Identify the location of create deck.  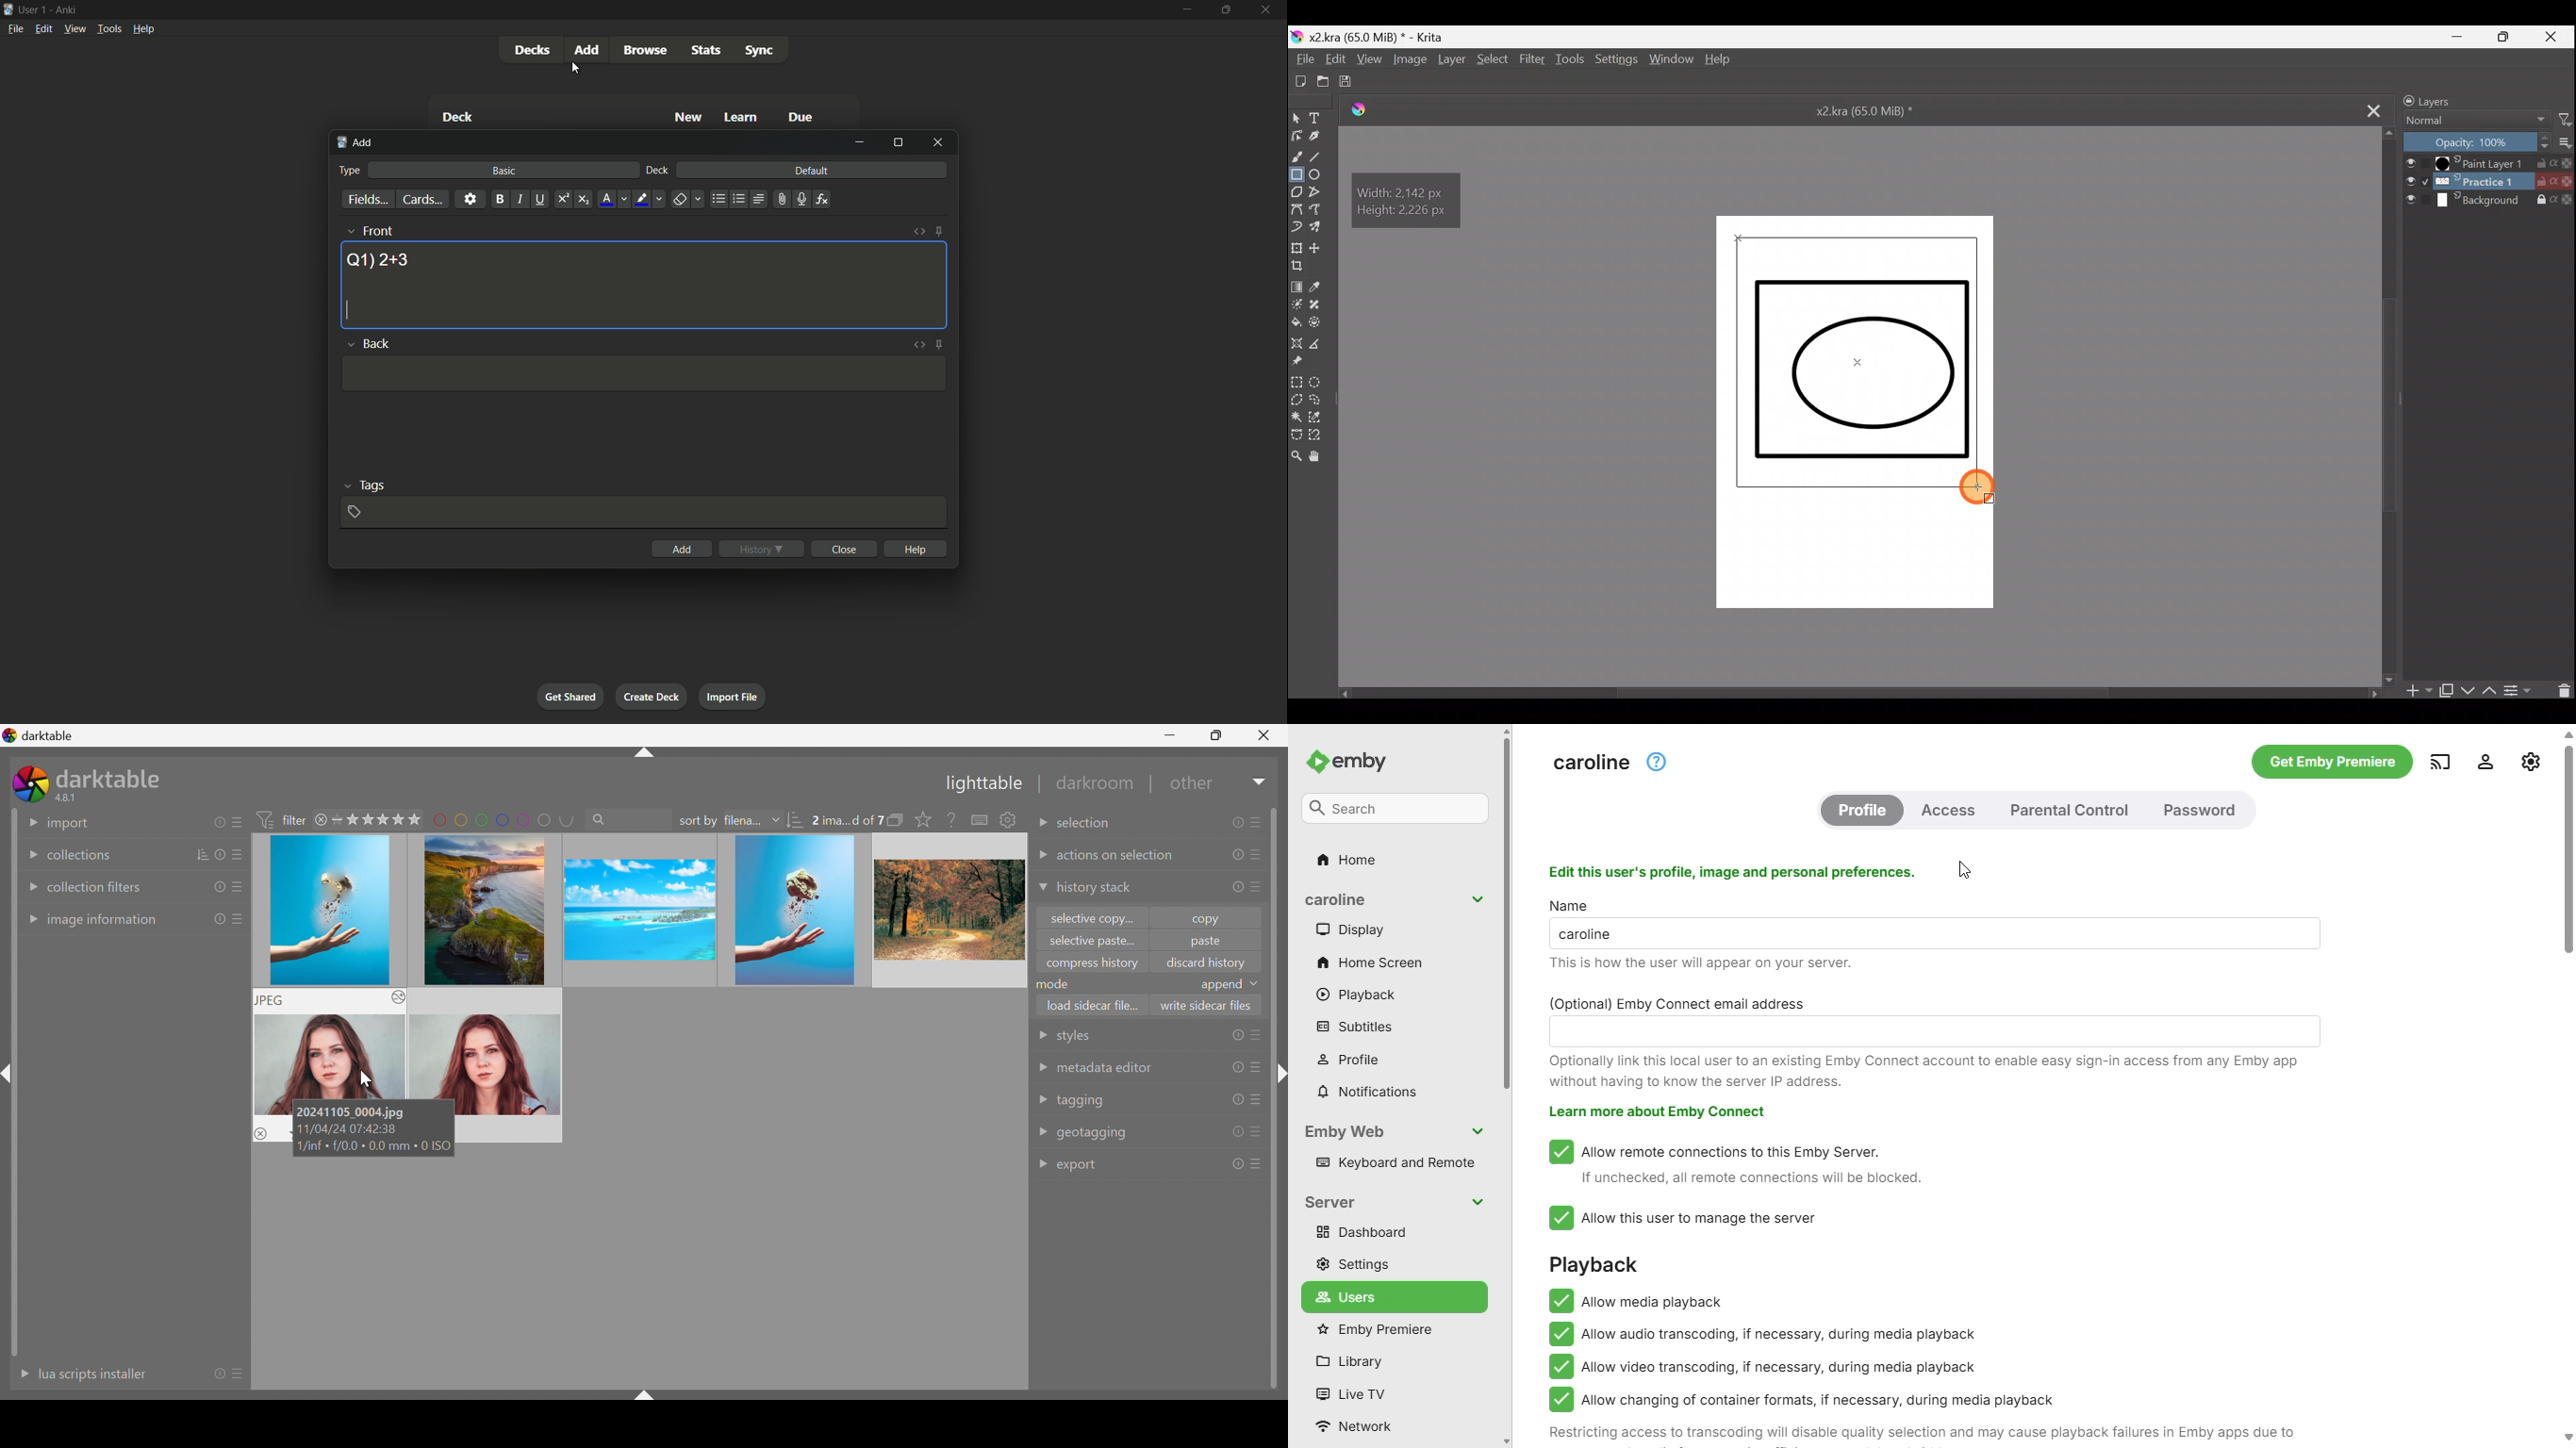
(650, 696).